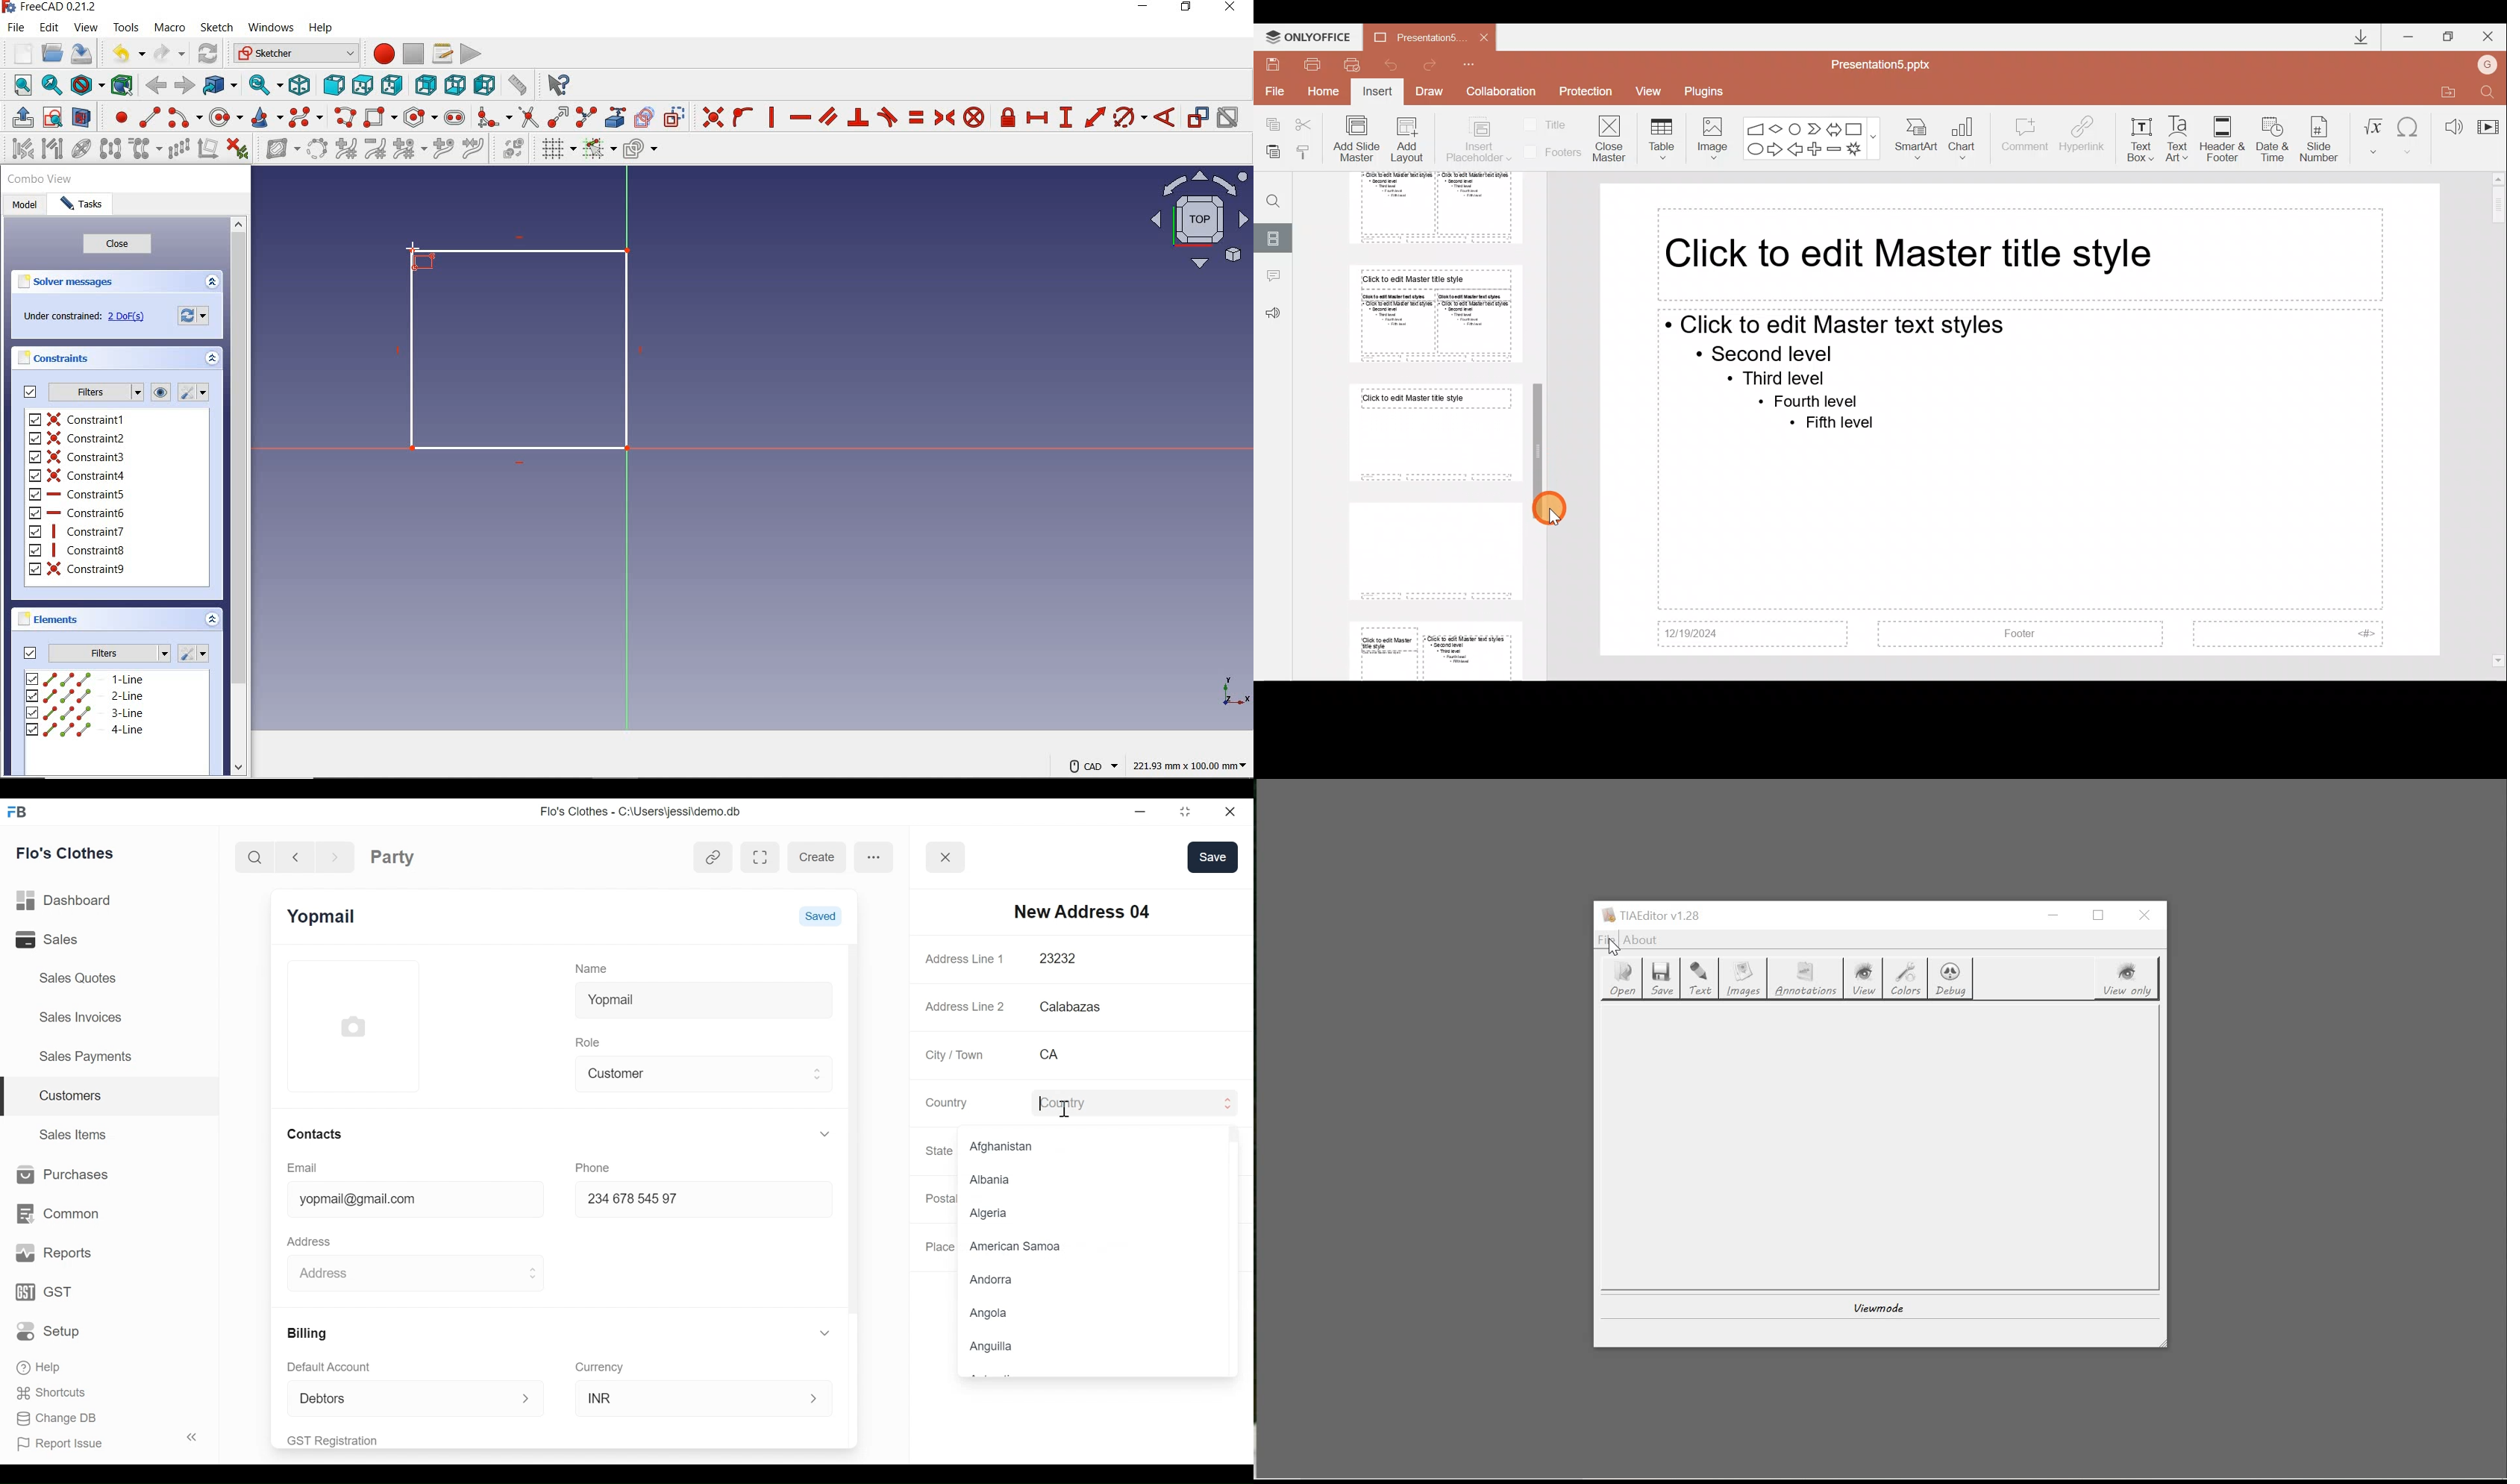 This screenshot has width=2520, height=1484. I want to click on Expand, so click(1227, 1150).